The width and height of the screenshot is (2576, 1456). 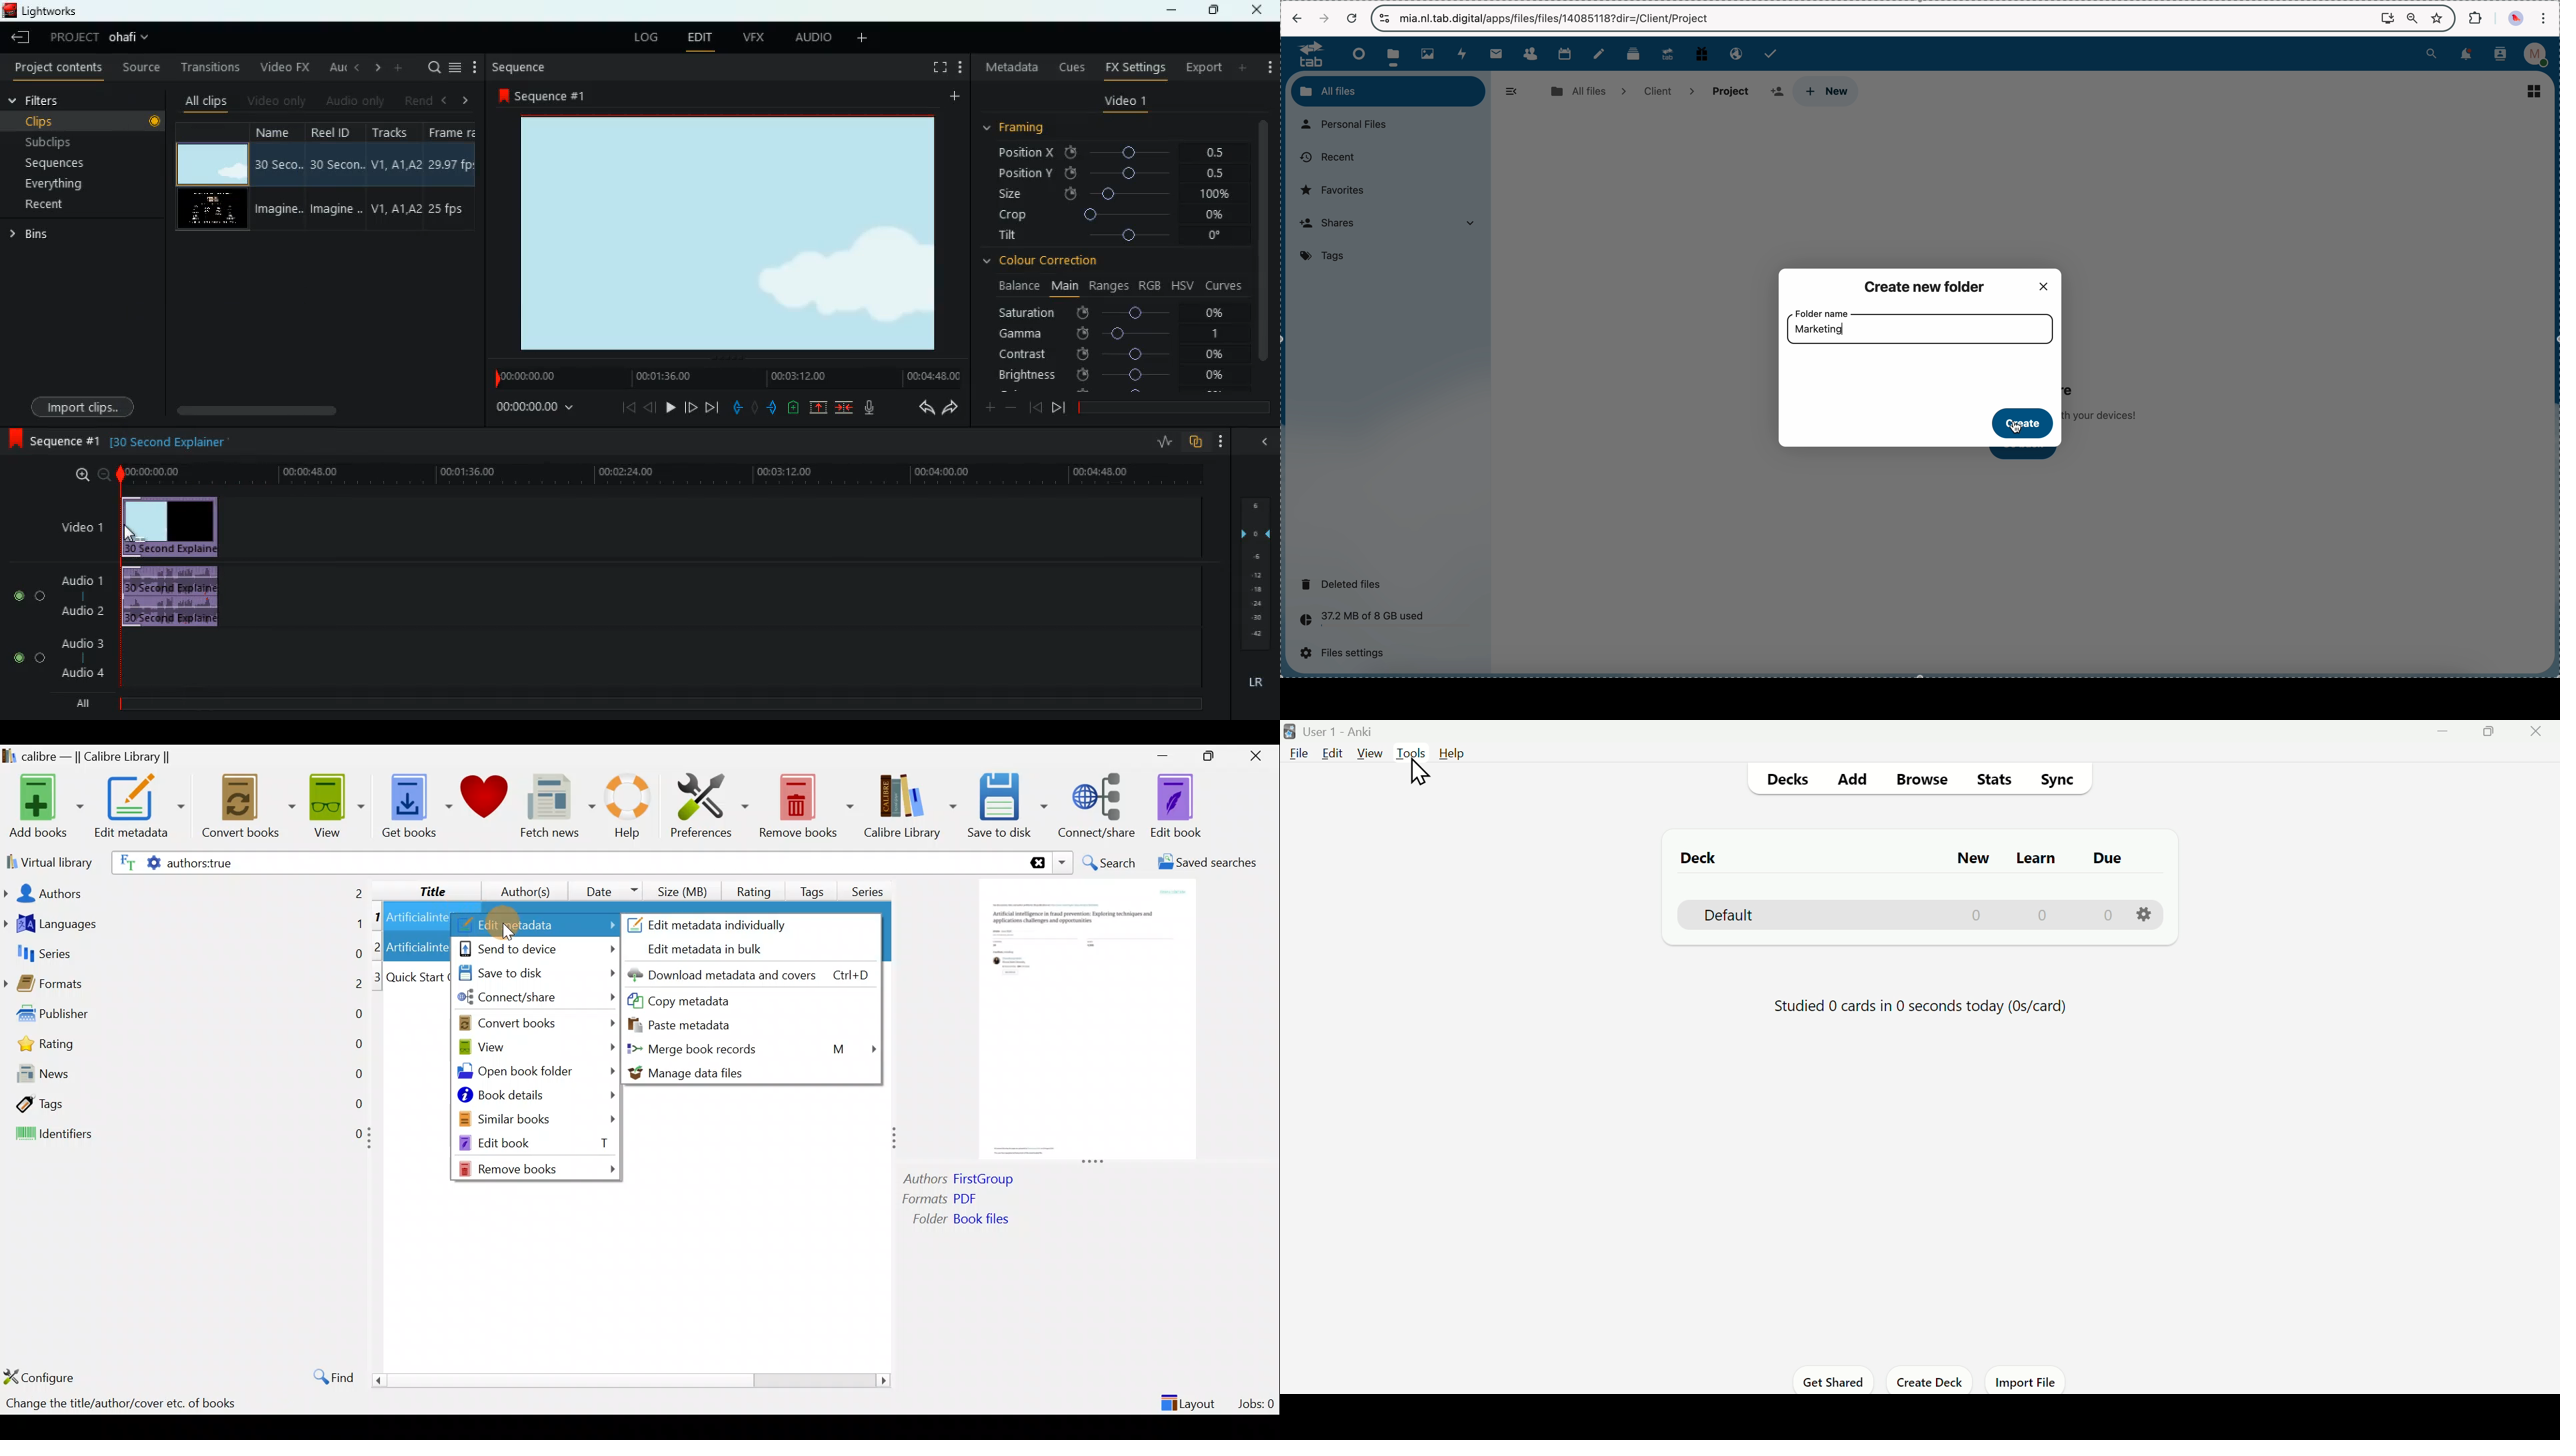 I want to click on video only, so click(x=277, y=102).